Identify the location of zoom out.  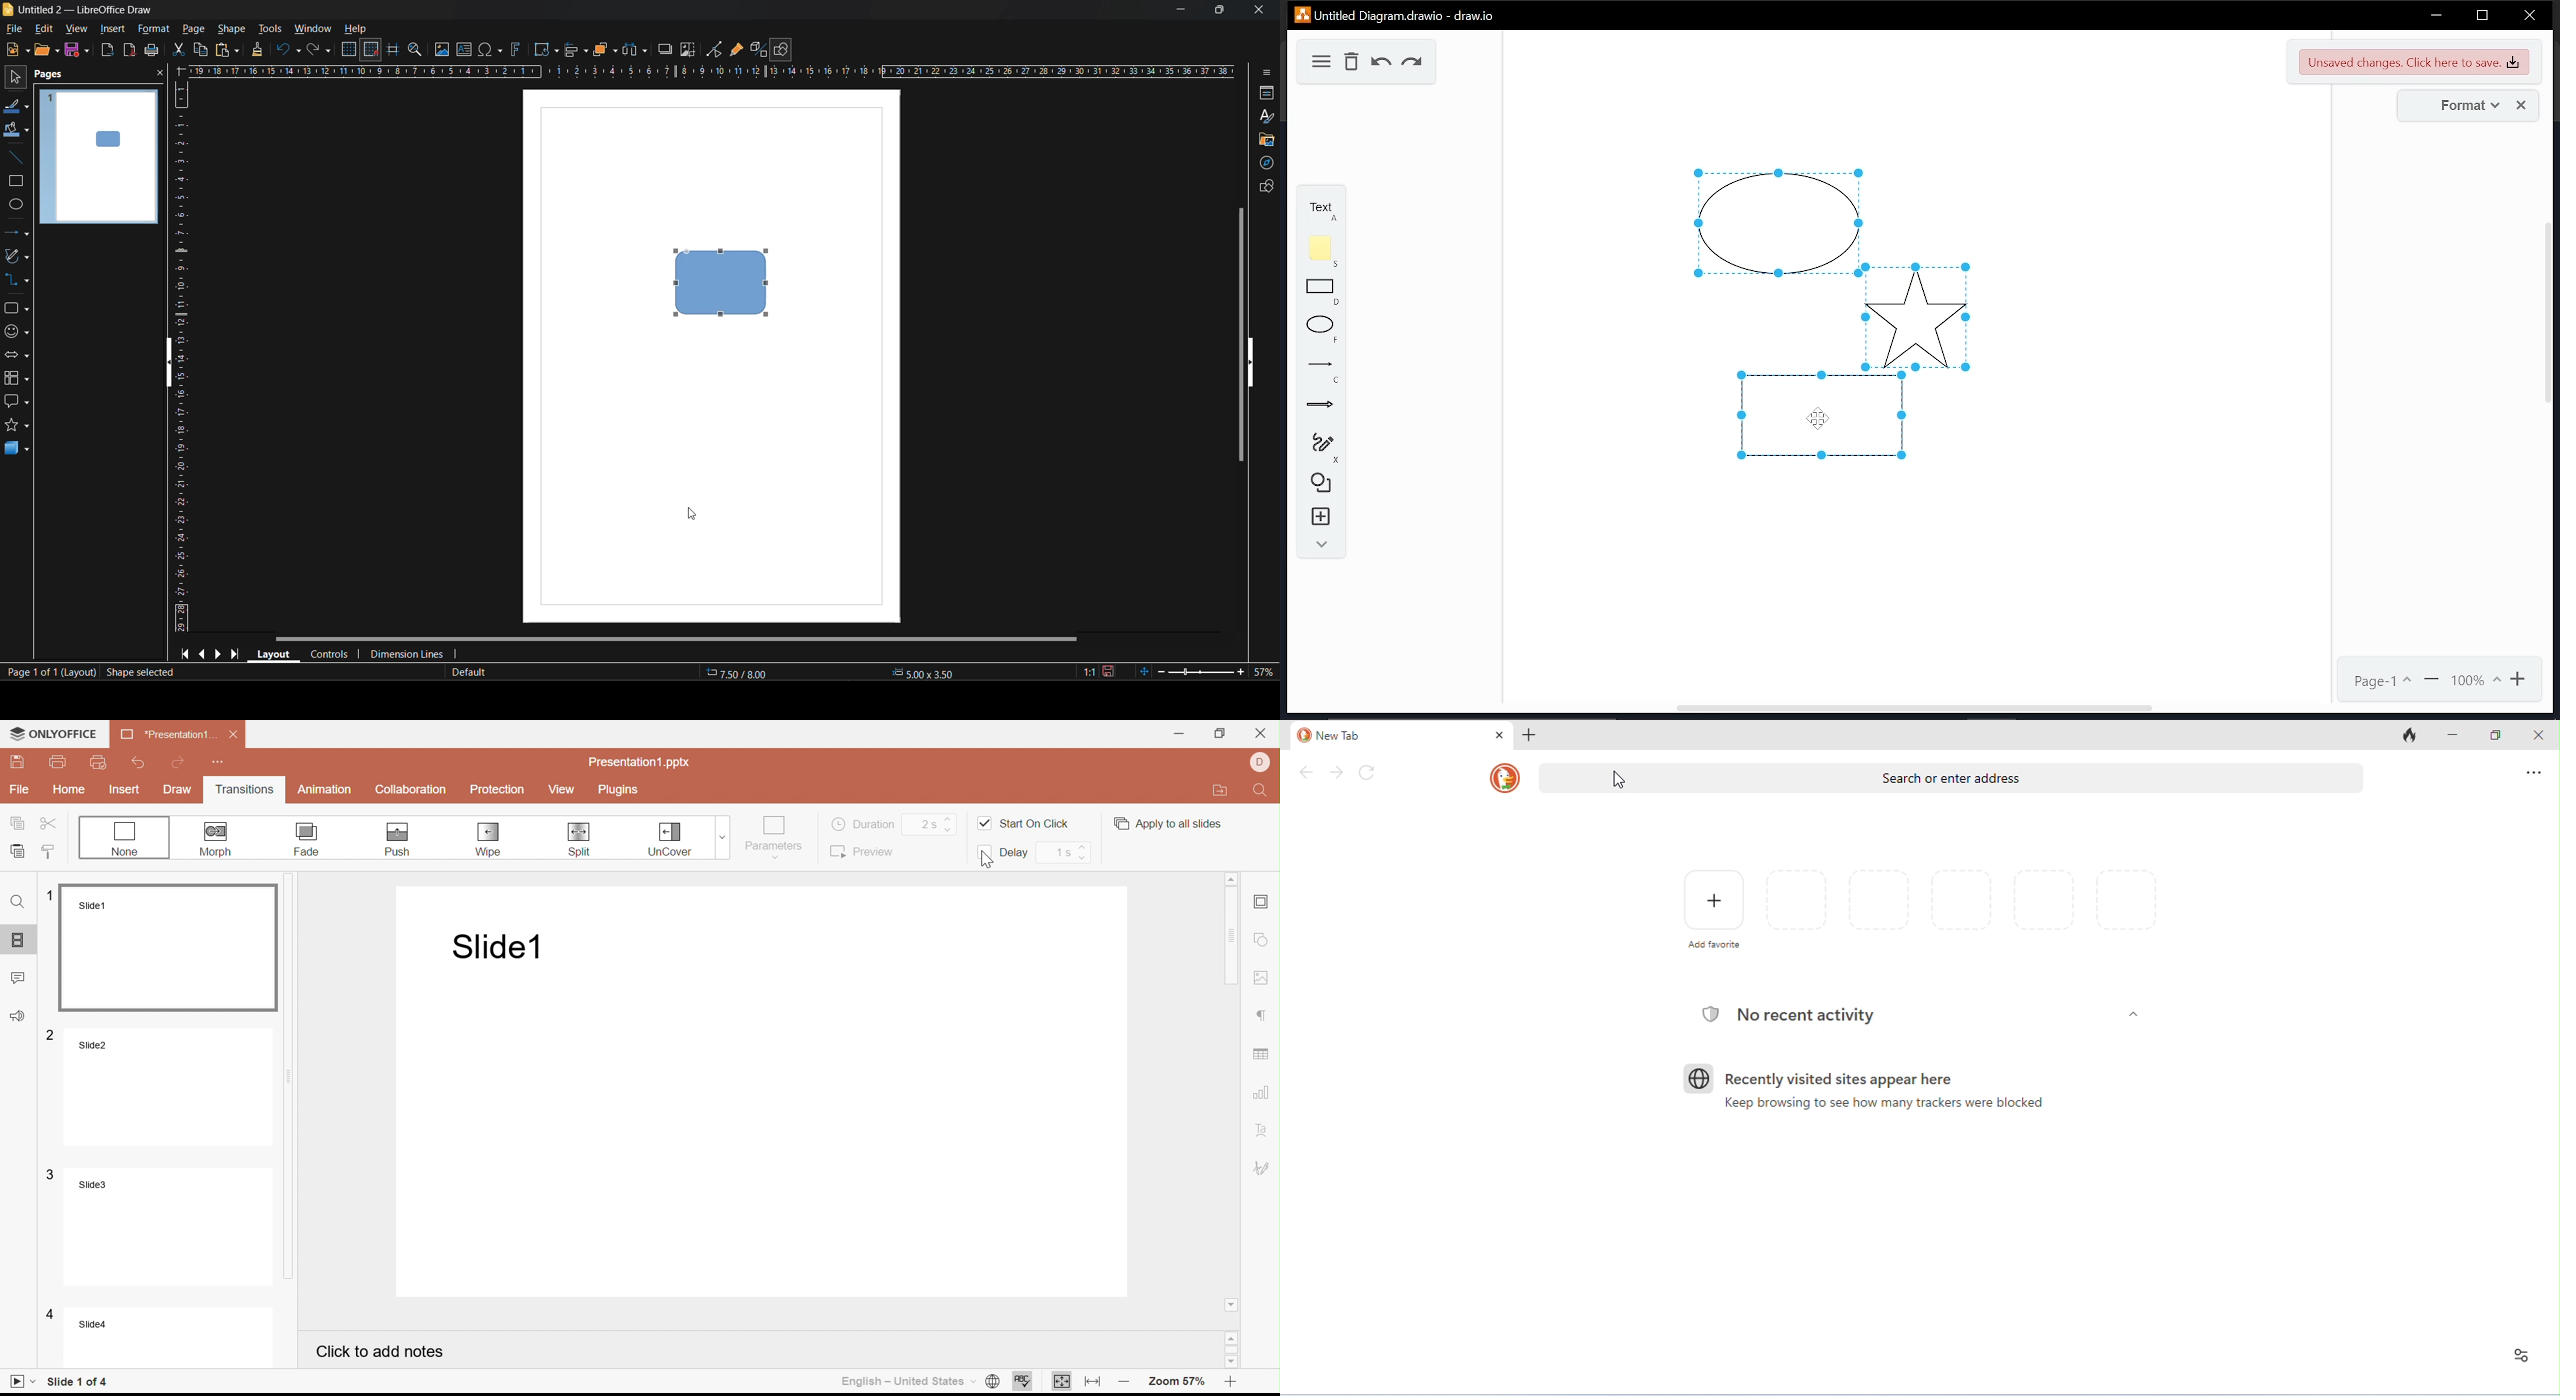
(2433, 680).